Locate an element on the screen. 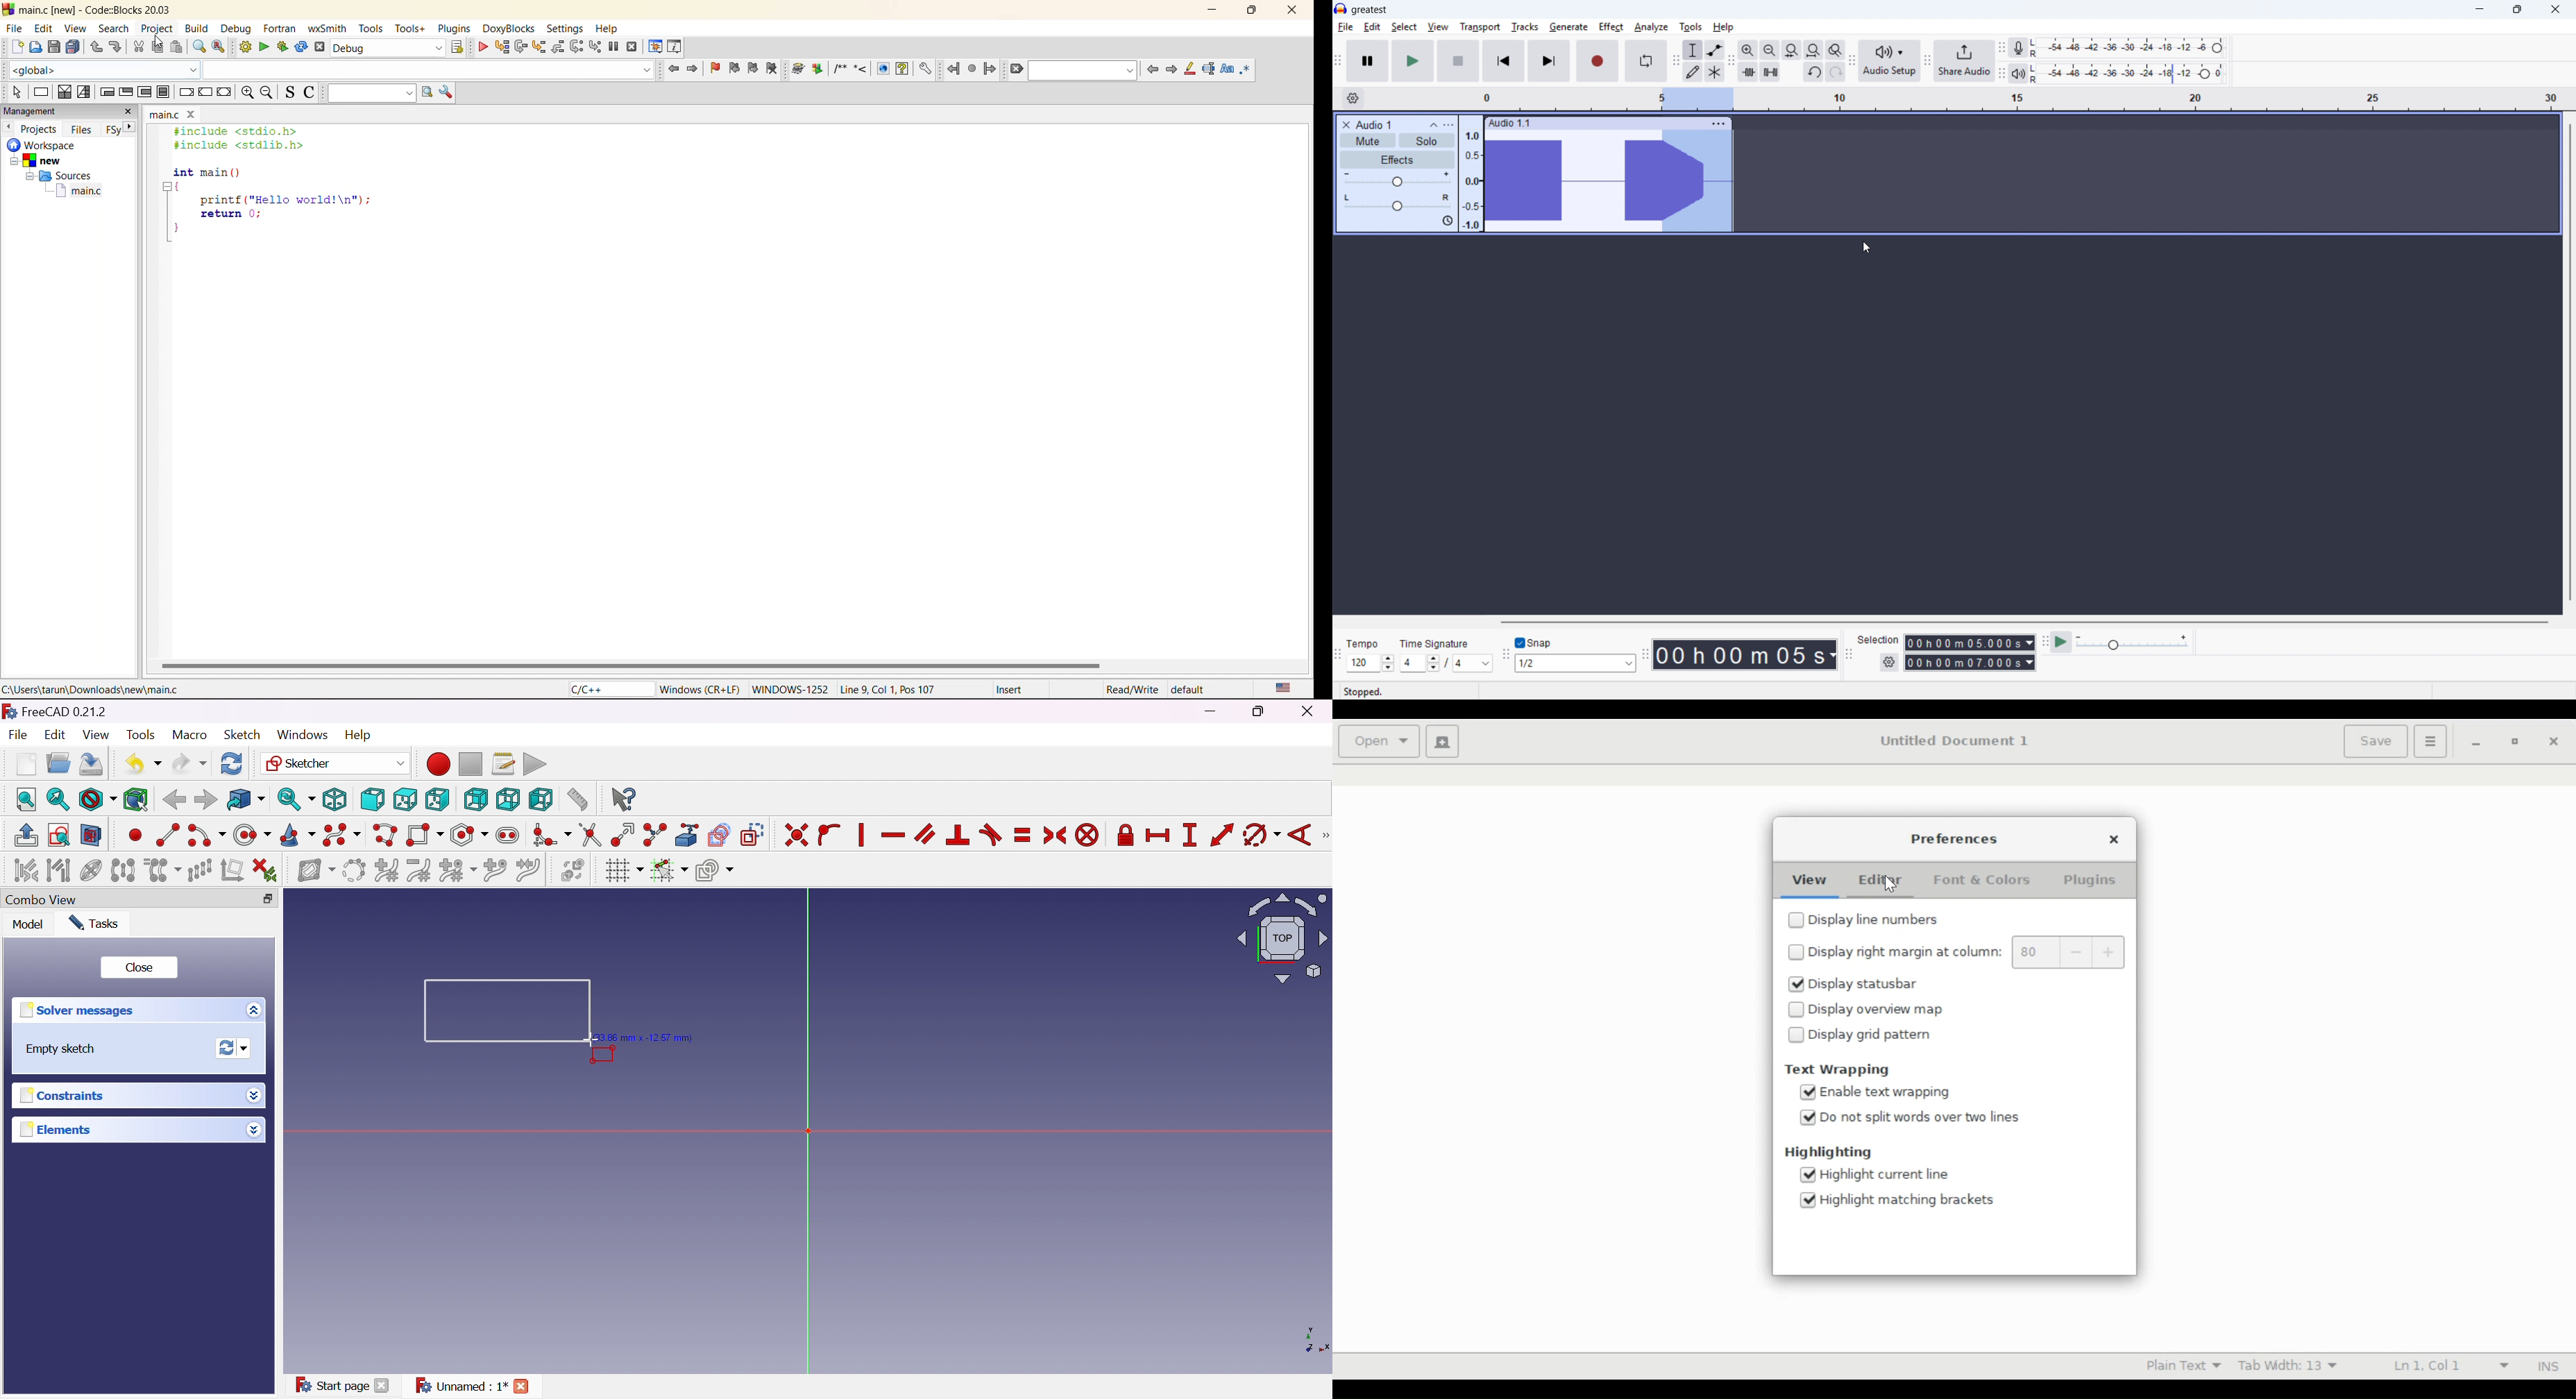 This screenshot has height=1400, width=2576. Restore down is located at coordinates (268, 899).